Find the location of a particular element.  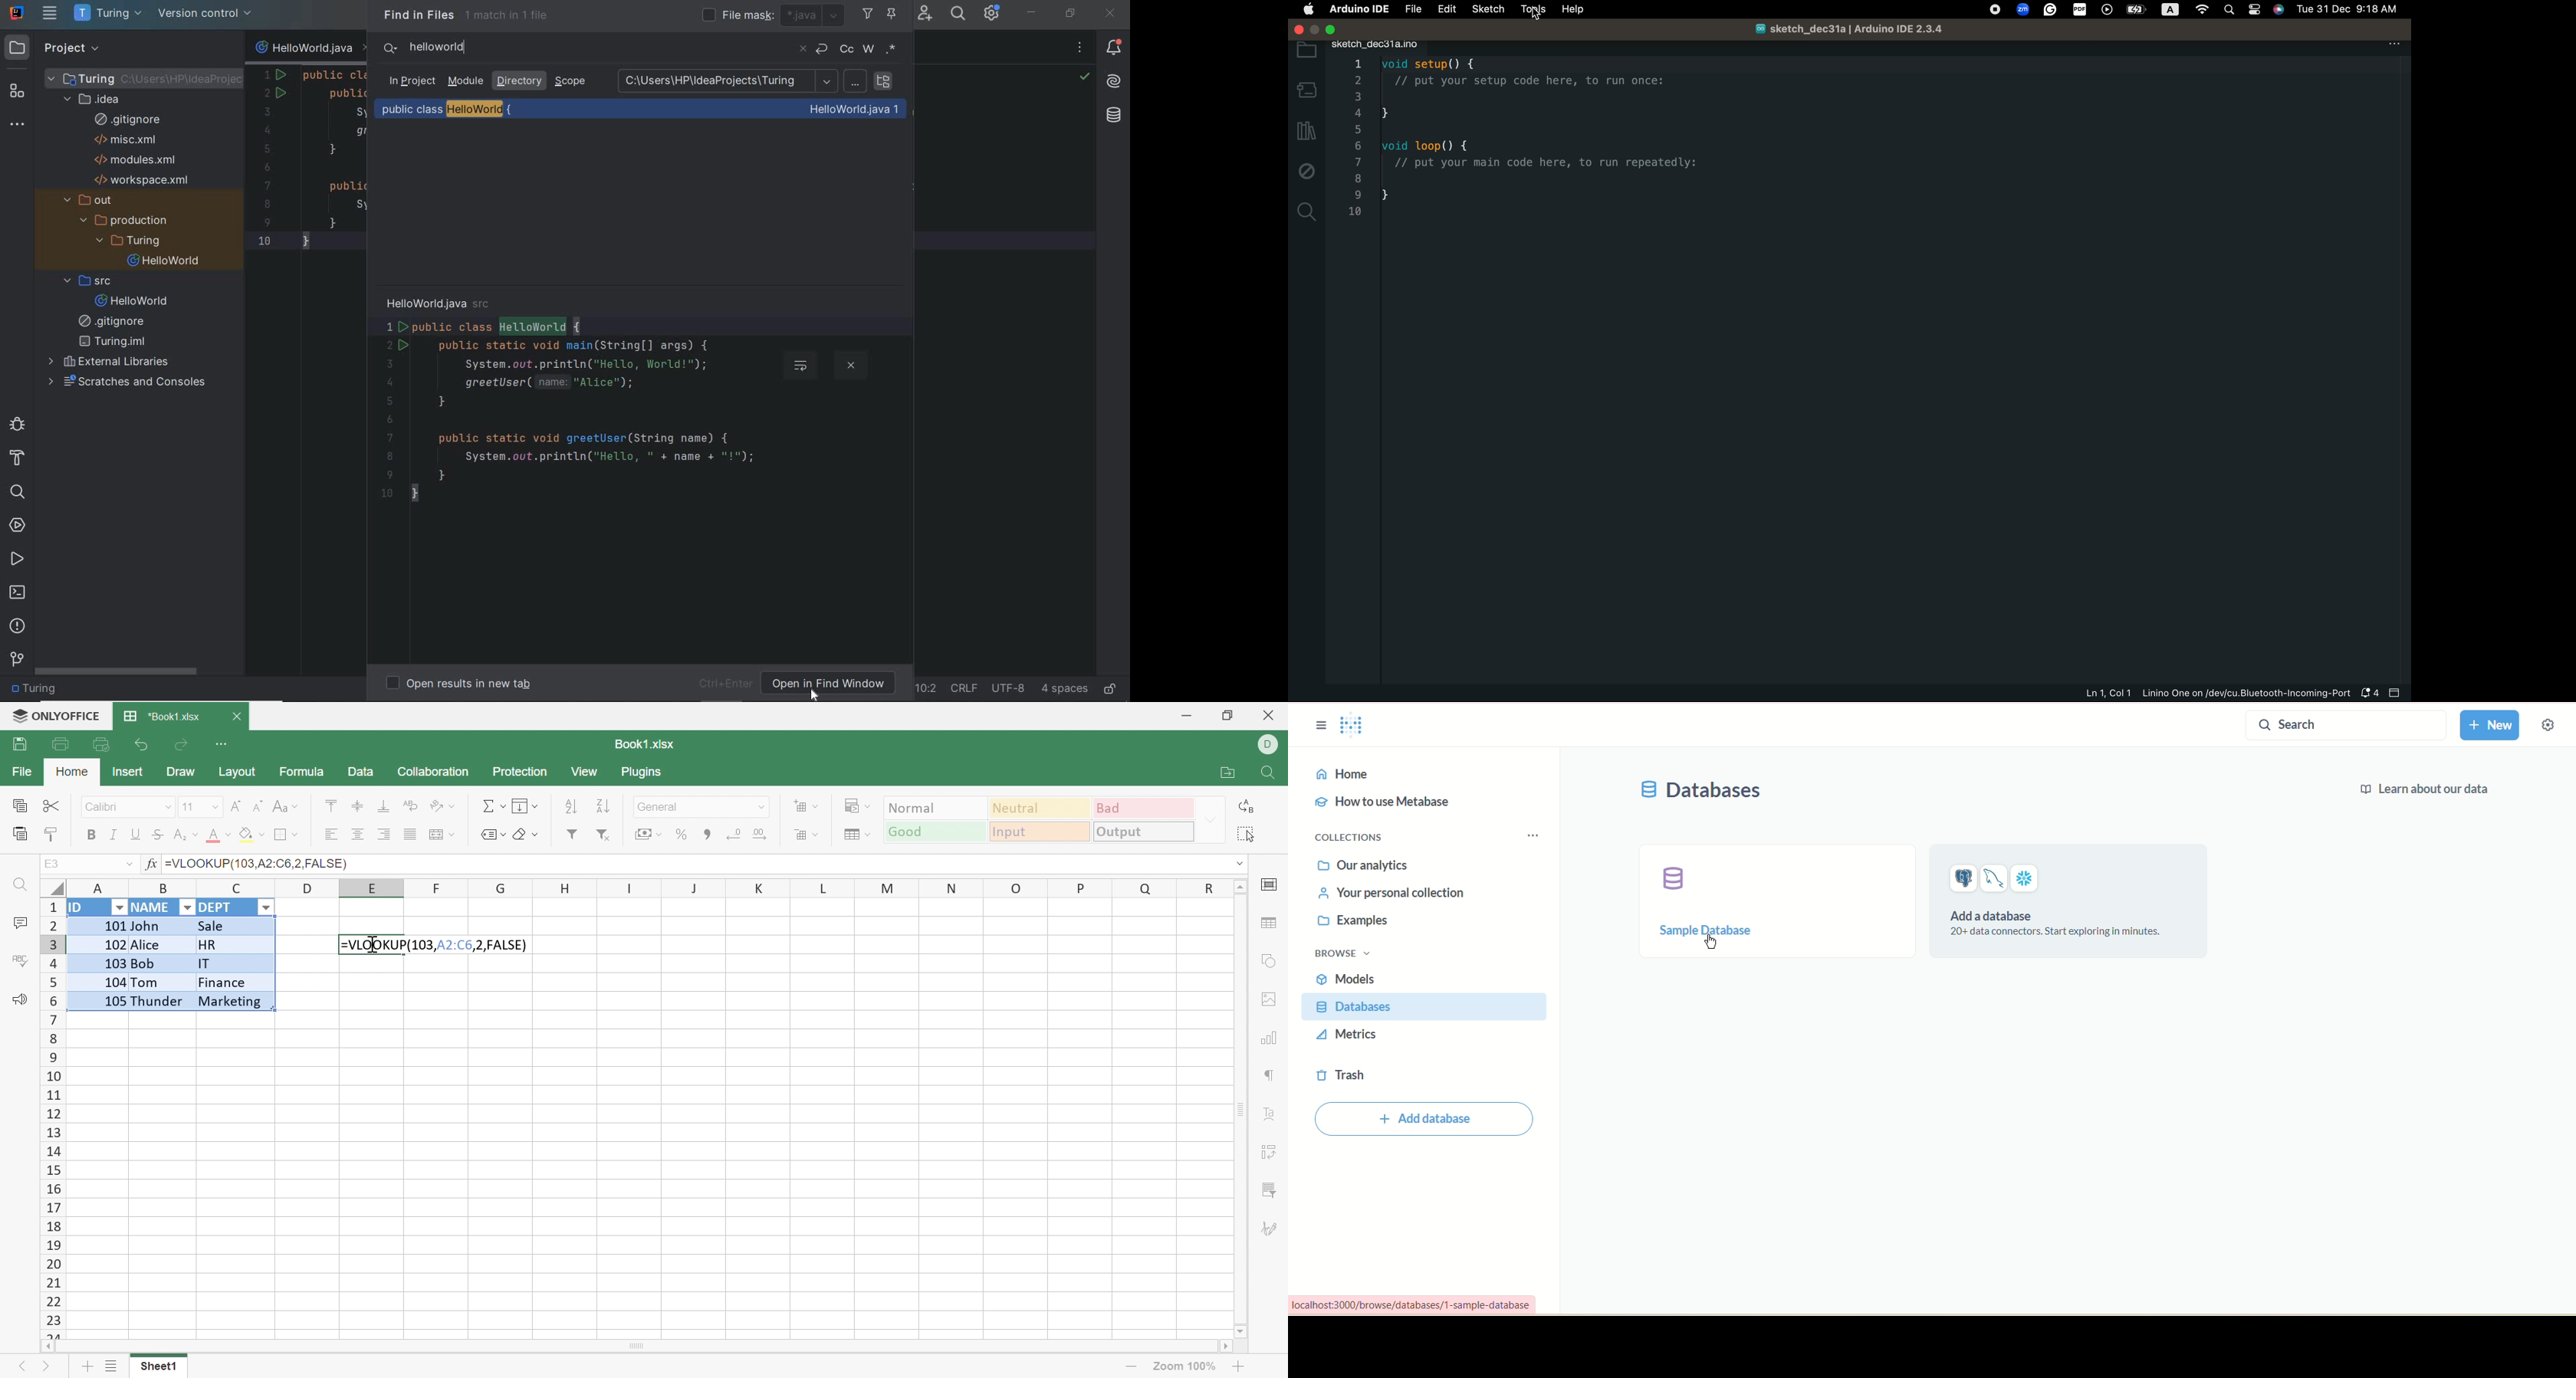

project file is located at coordinates (157, 77).